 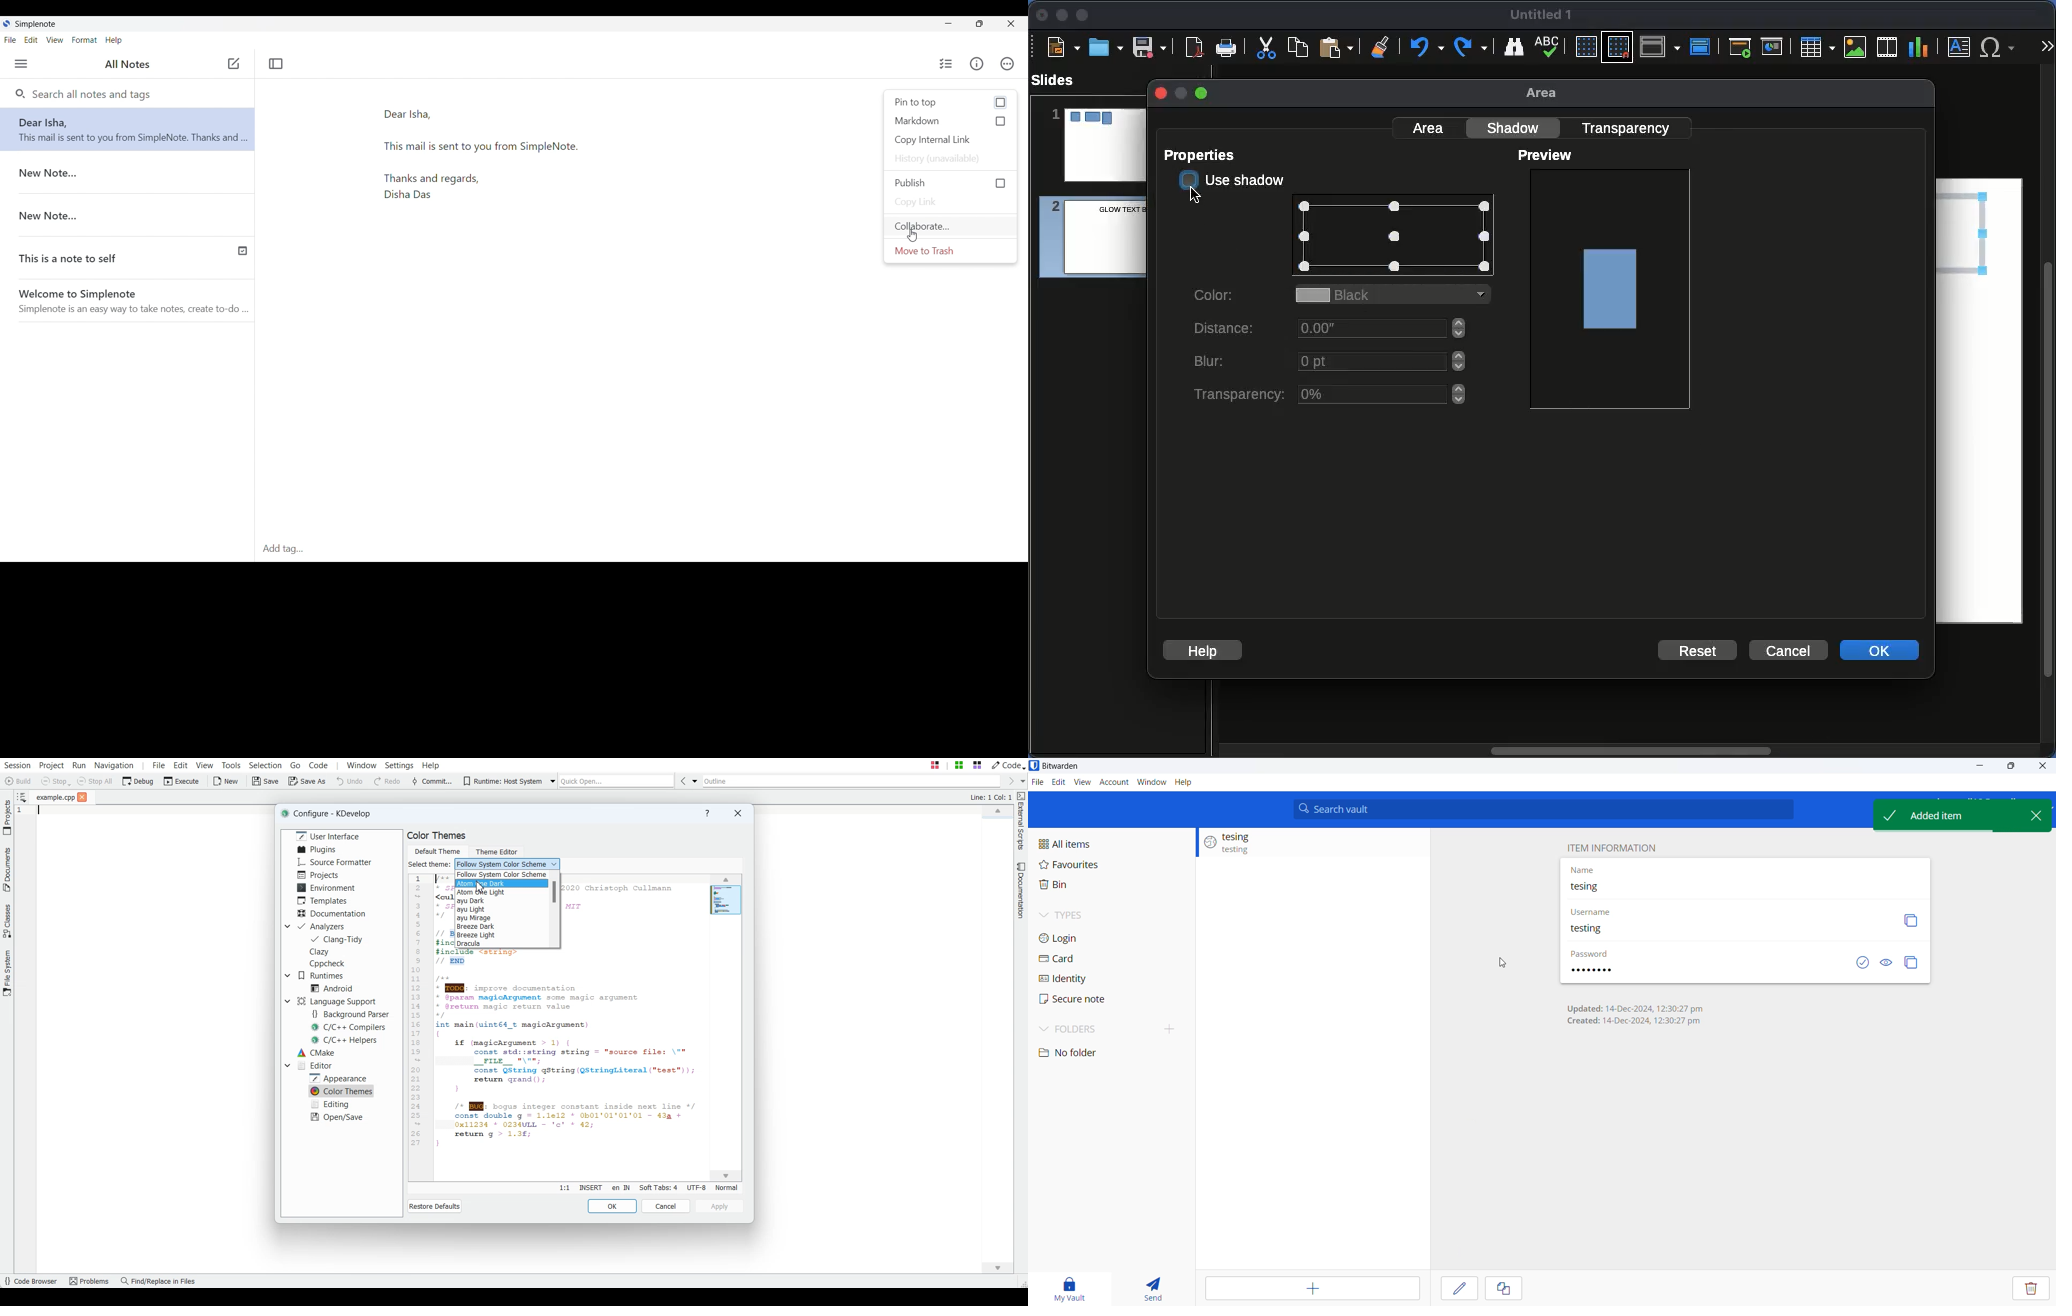 I want to click on Clazy, so click(x=330, y=951).